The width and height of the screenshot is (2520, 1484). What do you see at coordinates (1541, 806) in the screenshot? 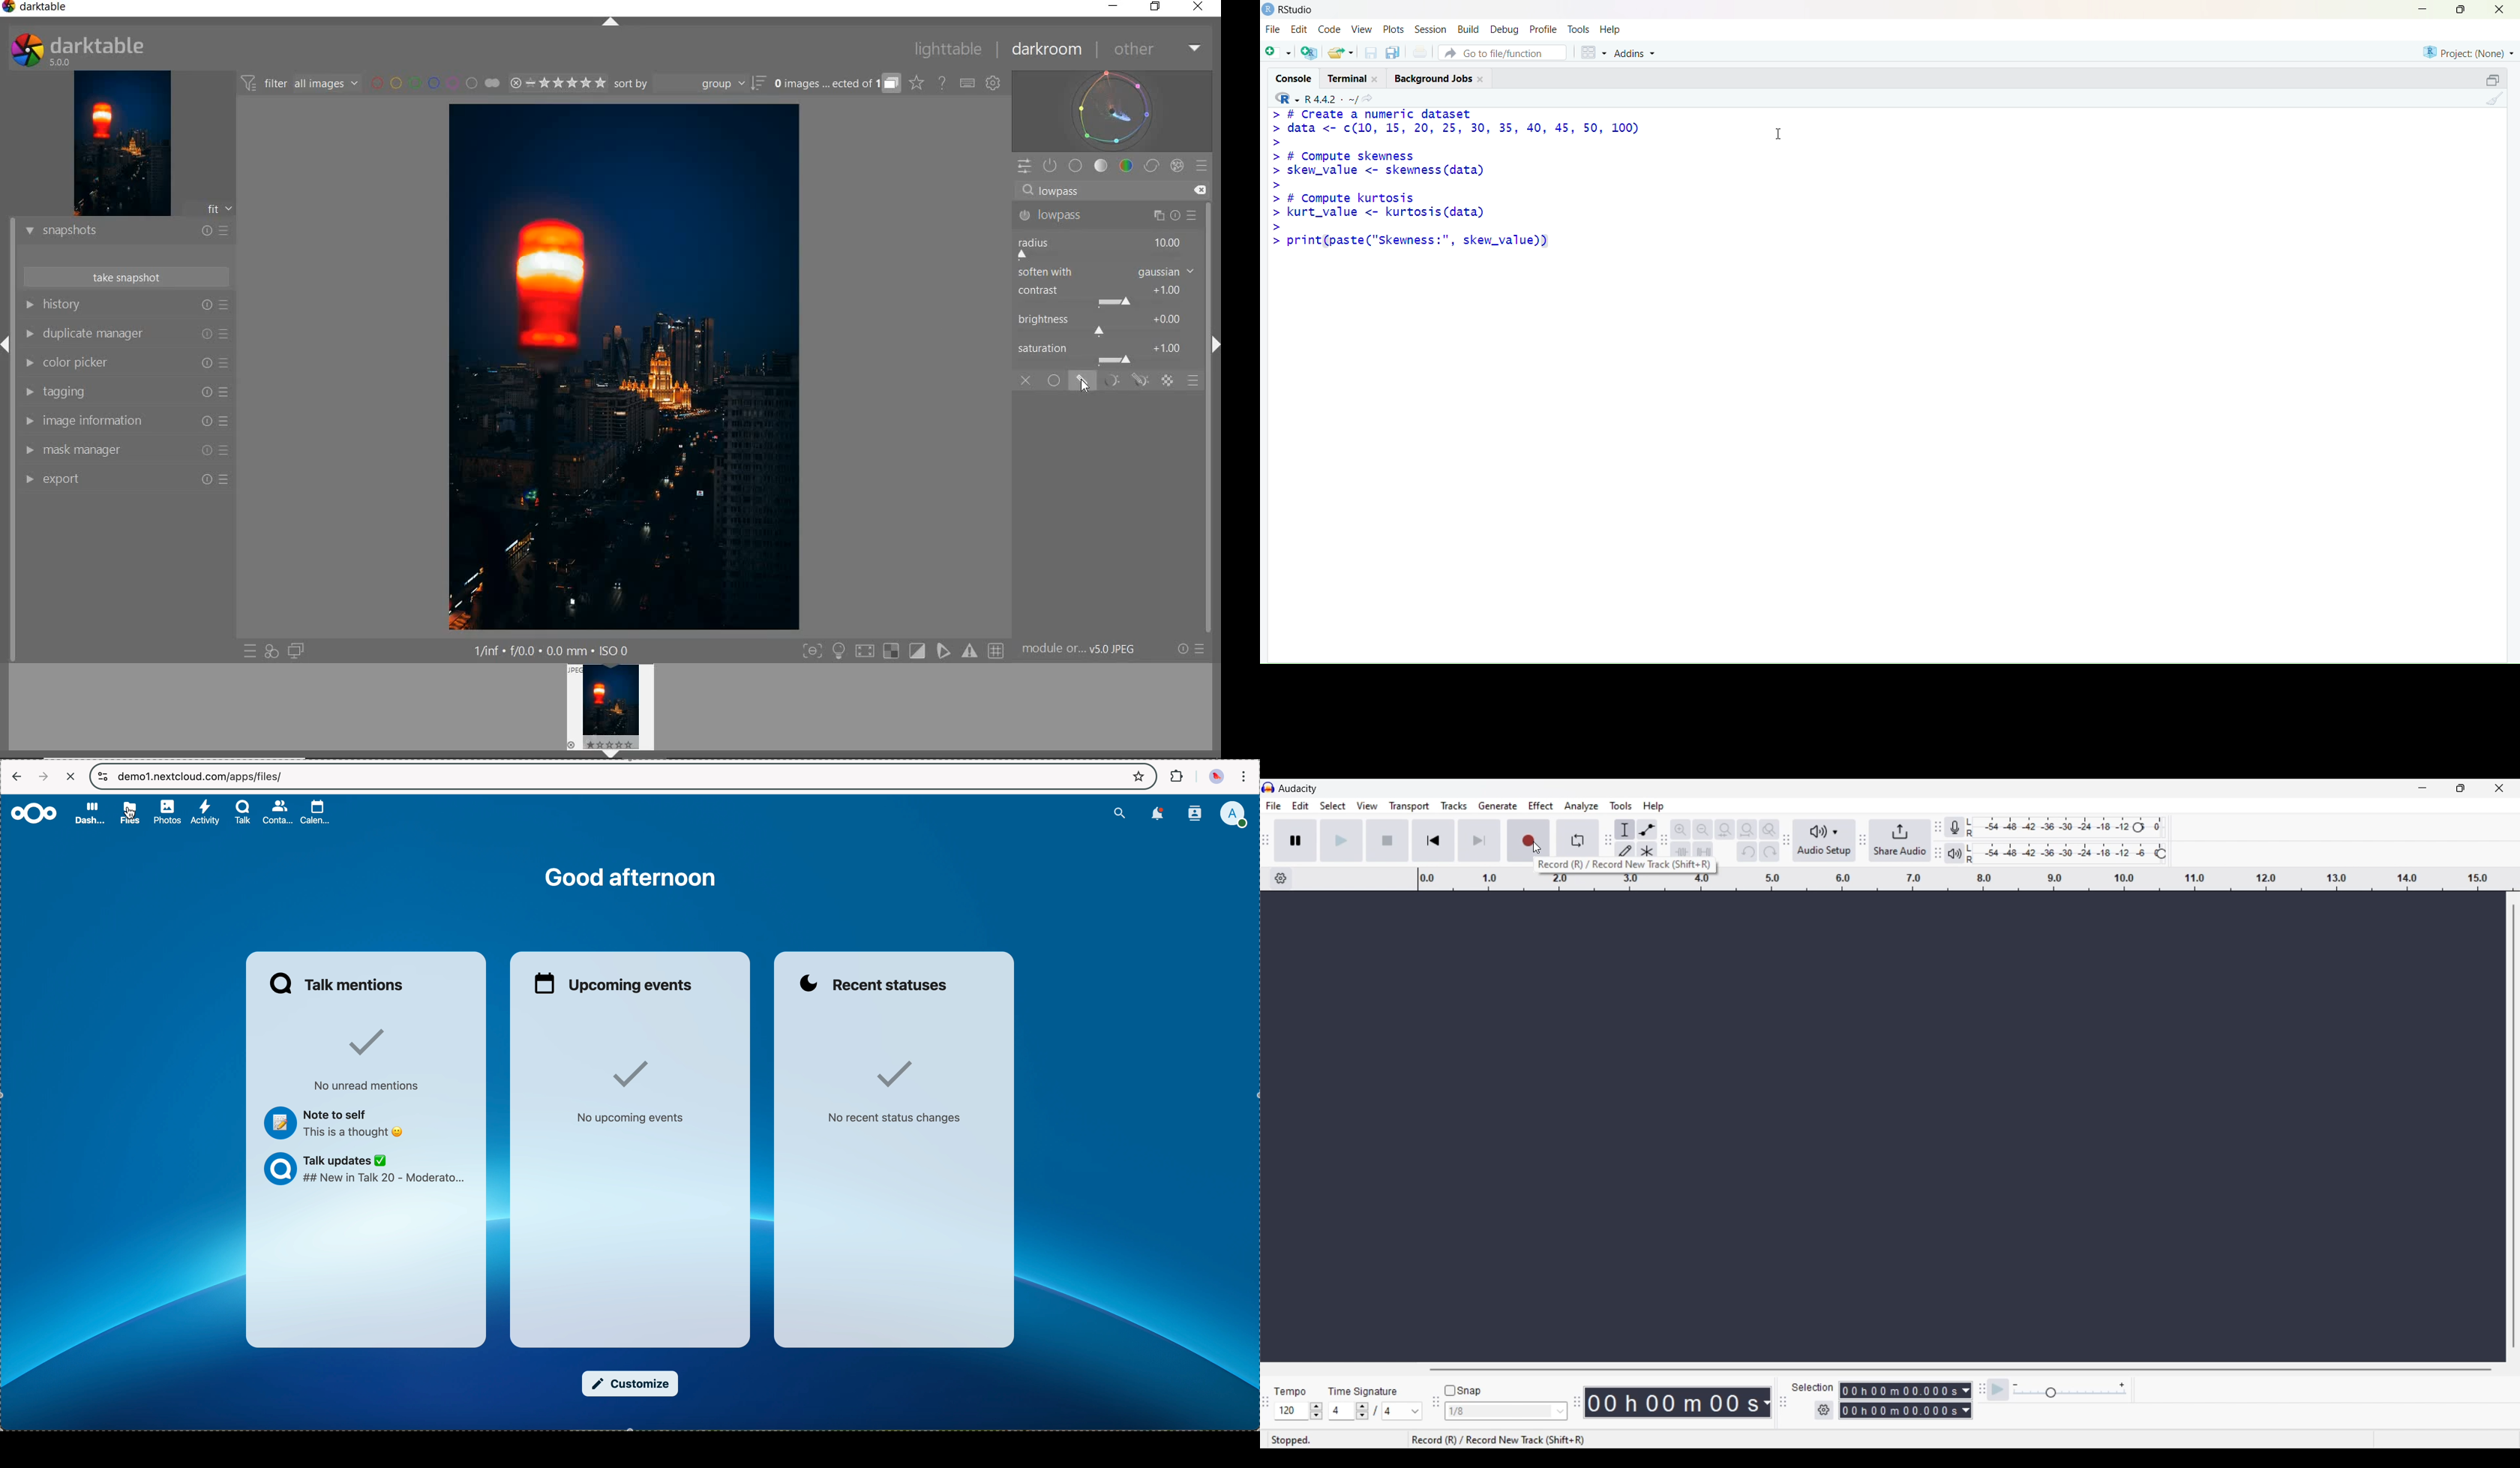
I see `Effect menu` at bounding box center [1541, 806].